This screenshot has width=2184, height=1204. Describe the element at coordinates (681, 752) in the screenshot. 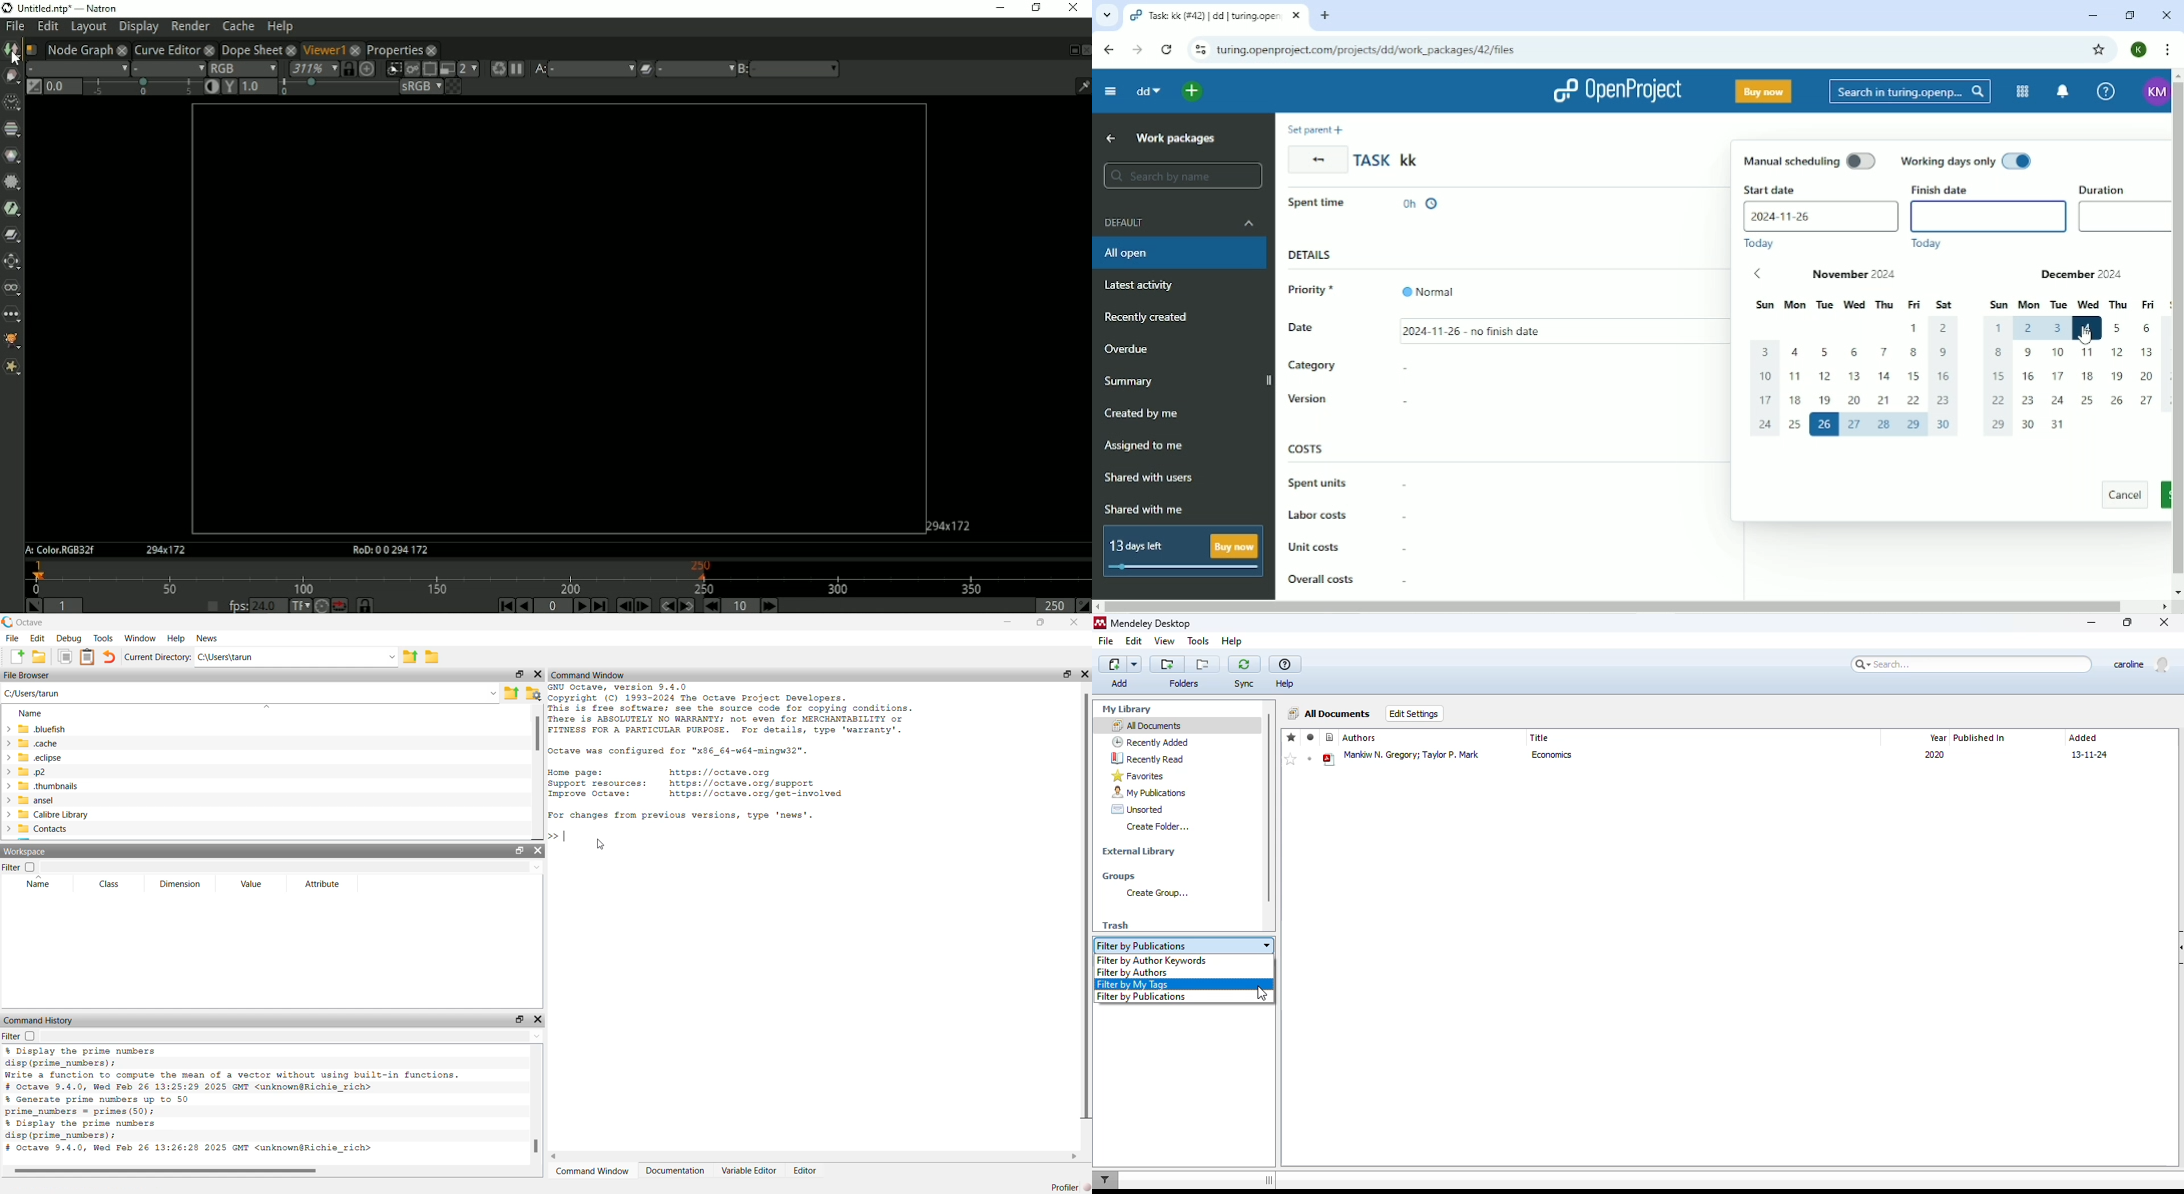

I see `Octave was configured for "x86_64-w64-mingw32".` at that location.